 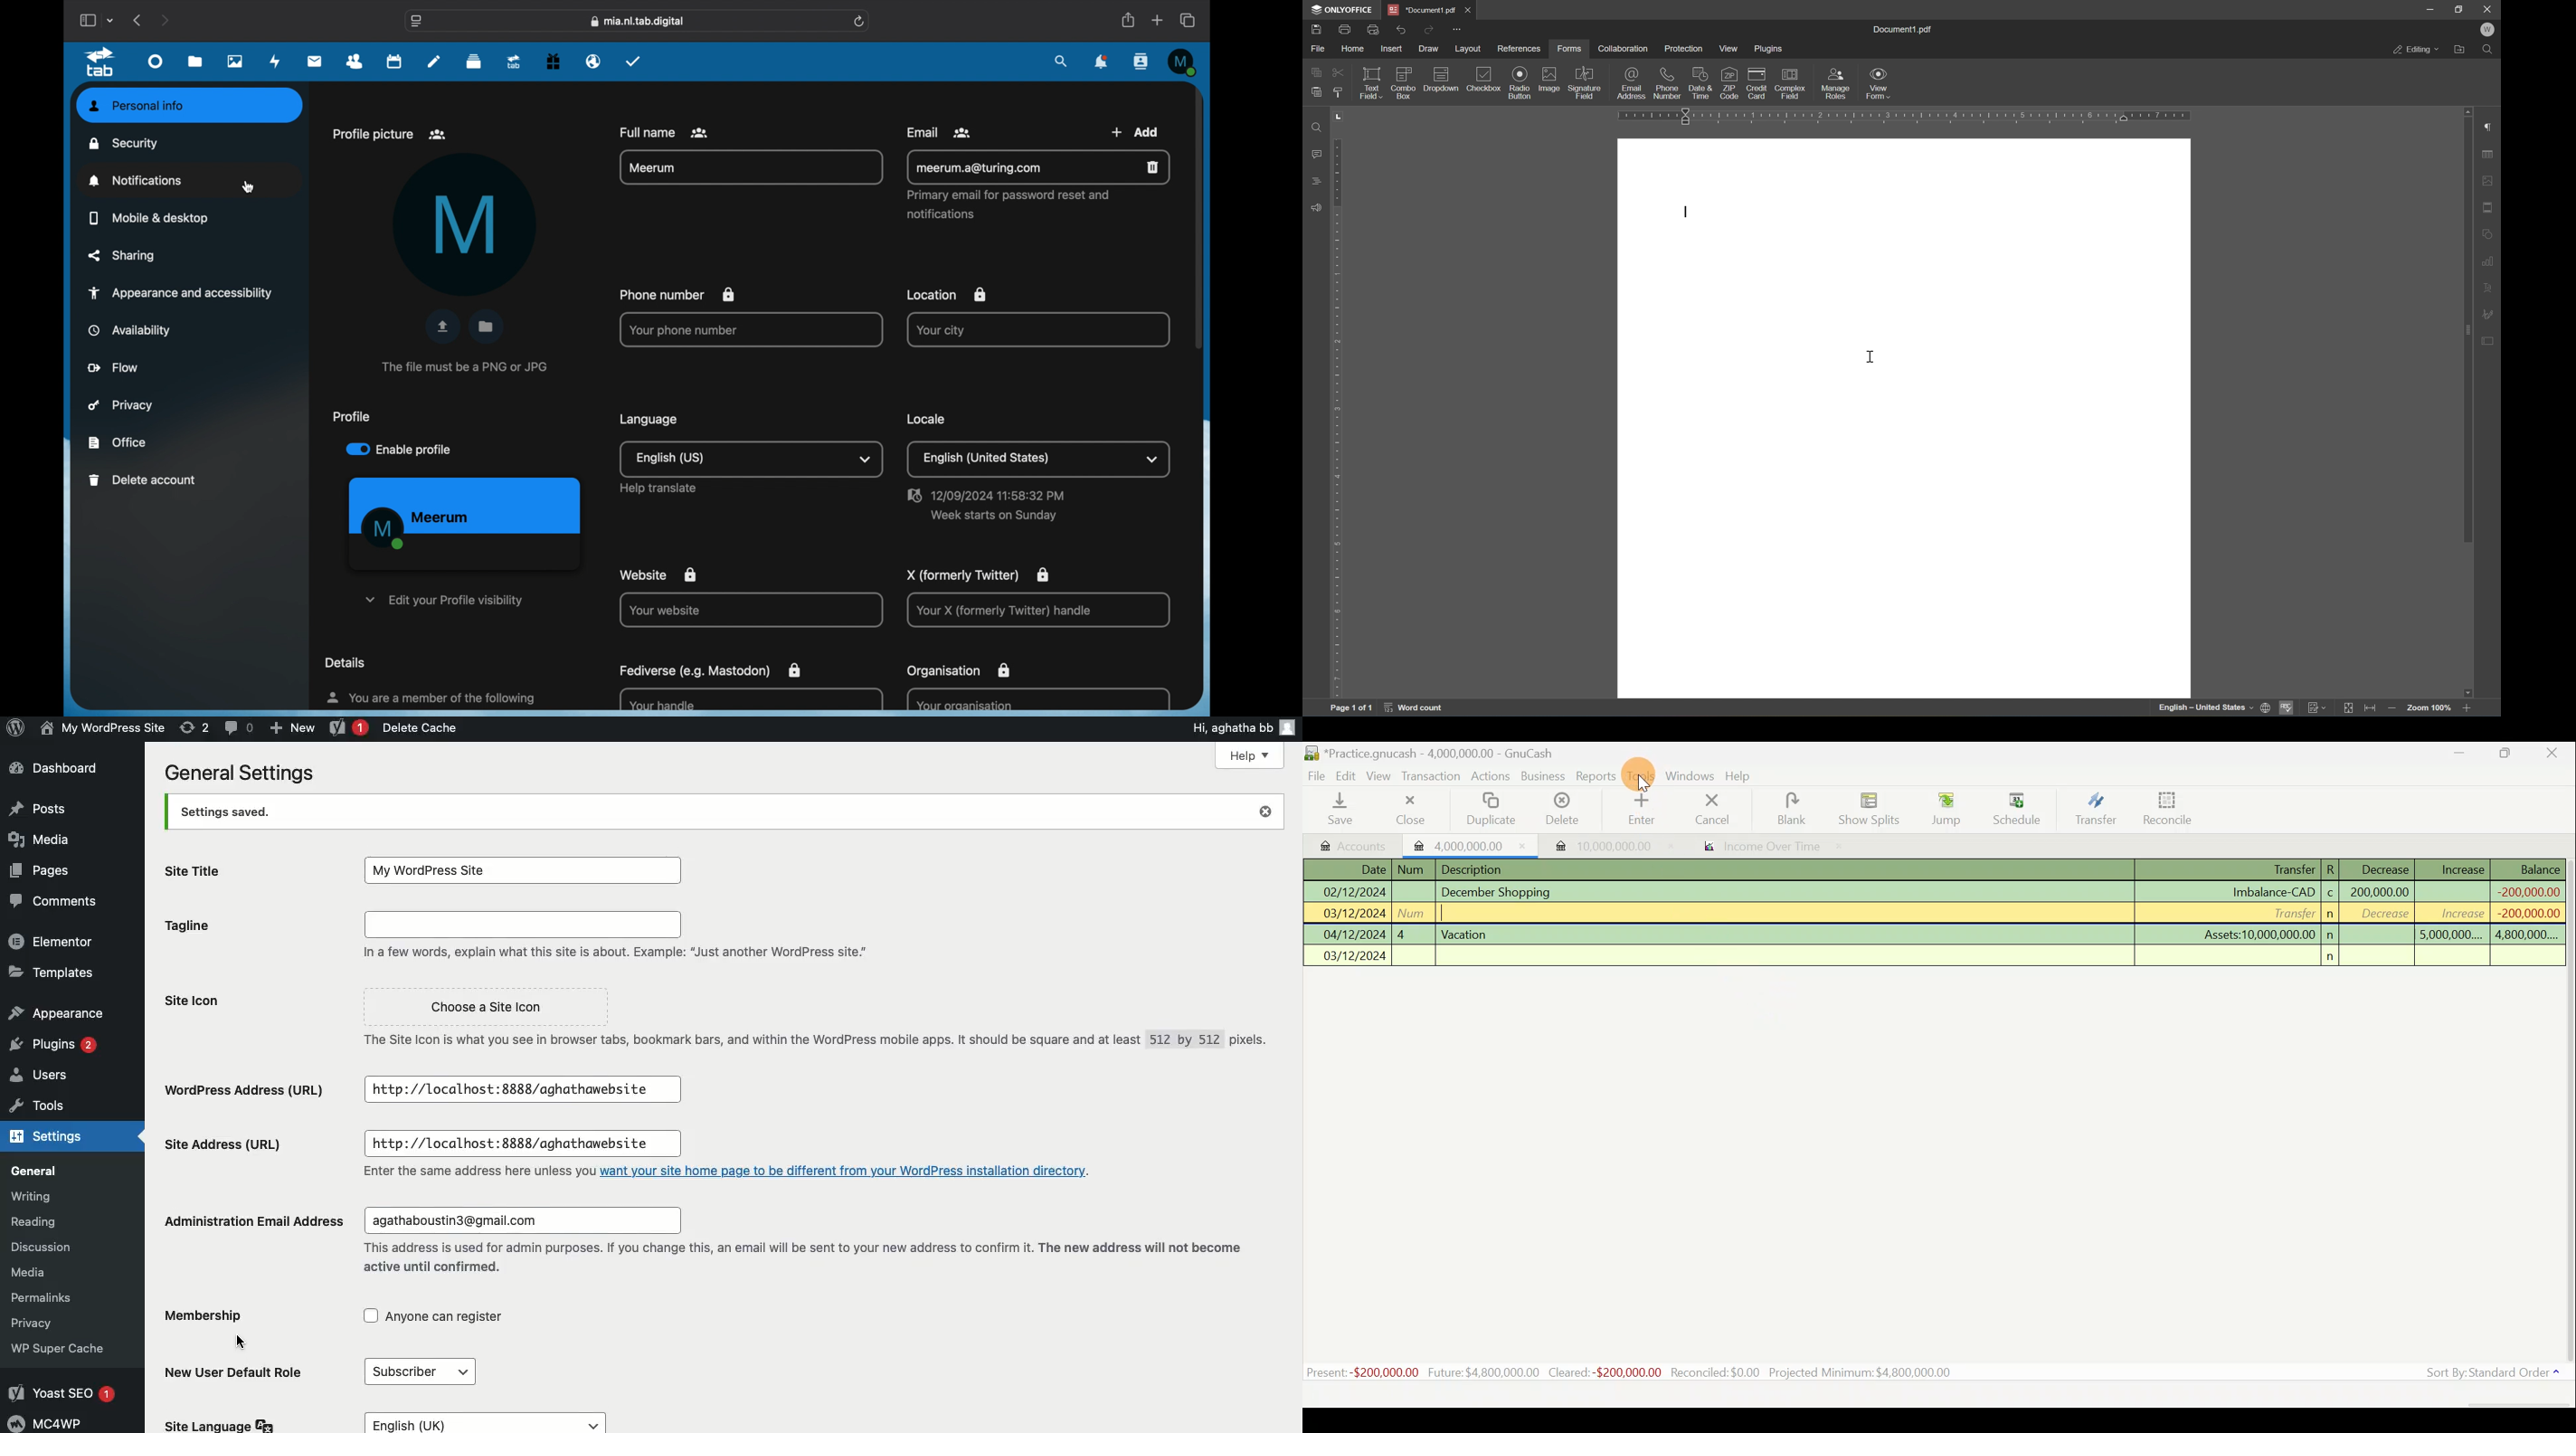 What do you see at coordinates (2381, 915) in the screenshot?
I see `decrease` at bounding box center [2381, 915].